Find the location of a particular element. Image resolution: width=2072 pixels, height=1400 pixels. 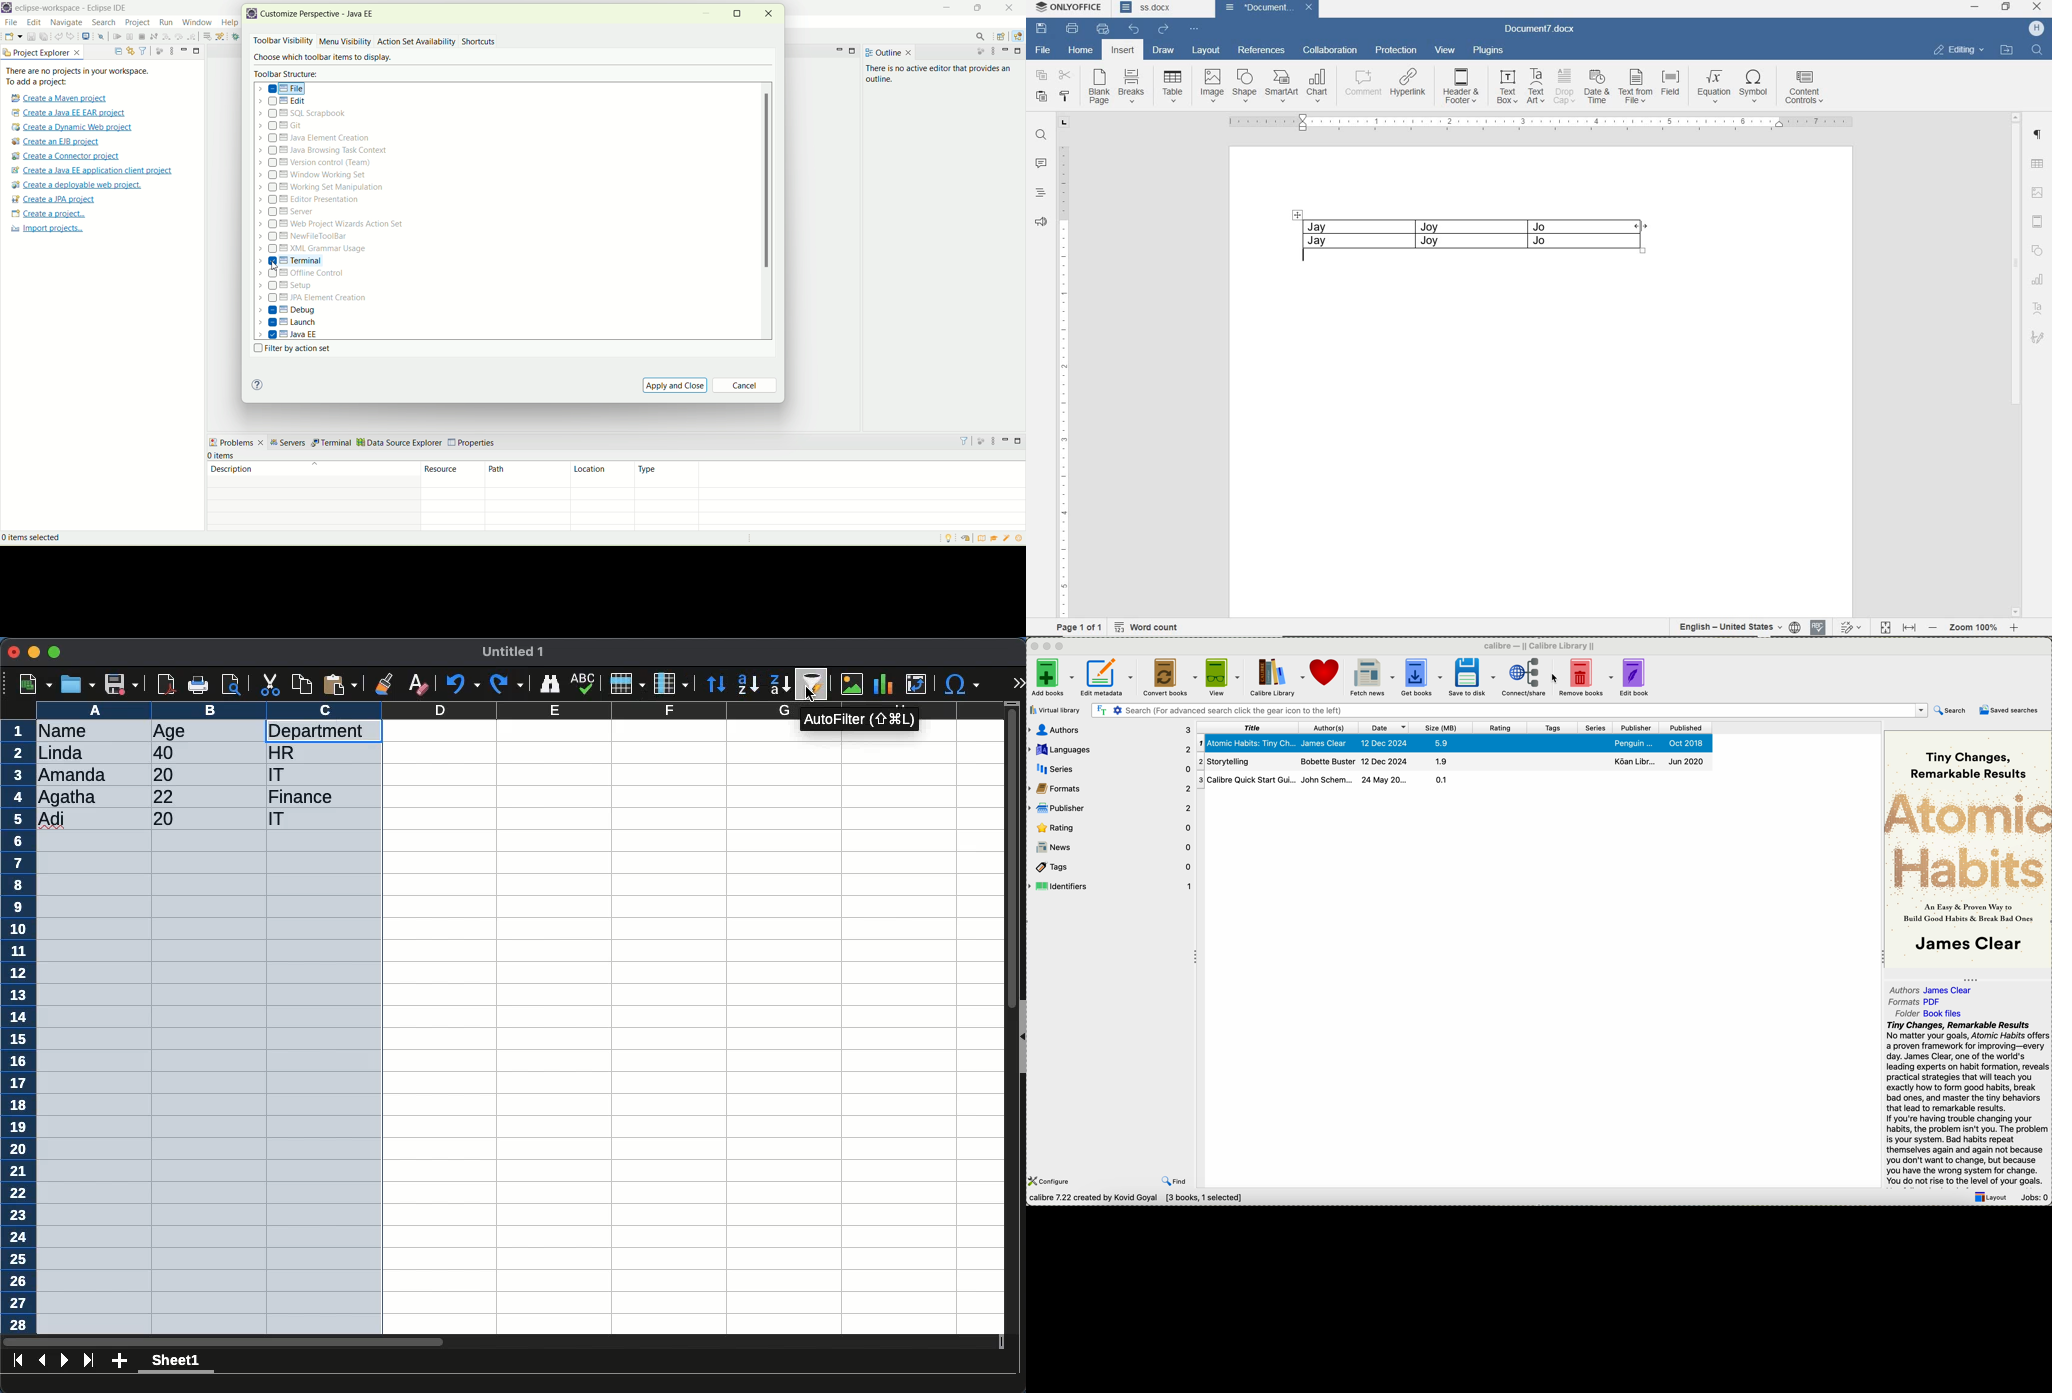

identifiers is located at coordinates (1110, 886).